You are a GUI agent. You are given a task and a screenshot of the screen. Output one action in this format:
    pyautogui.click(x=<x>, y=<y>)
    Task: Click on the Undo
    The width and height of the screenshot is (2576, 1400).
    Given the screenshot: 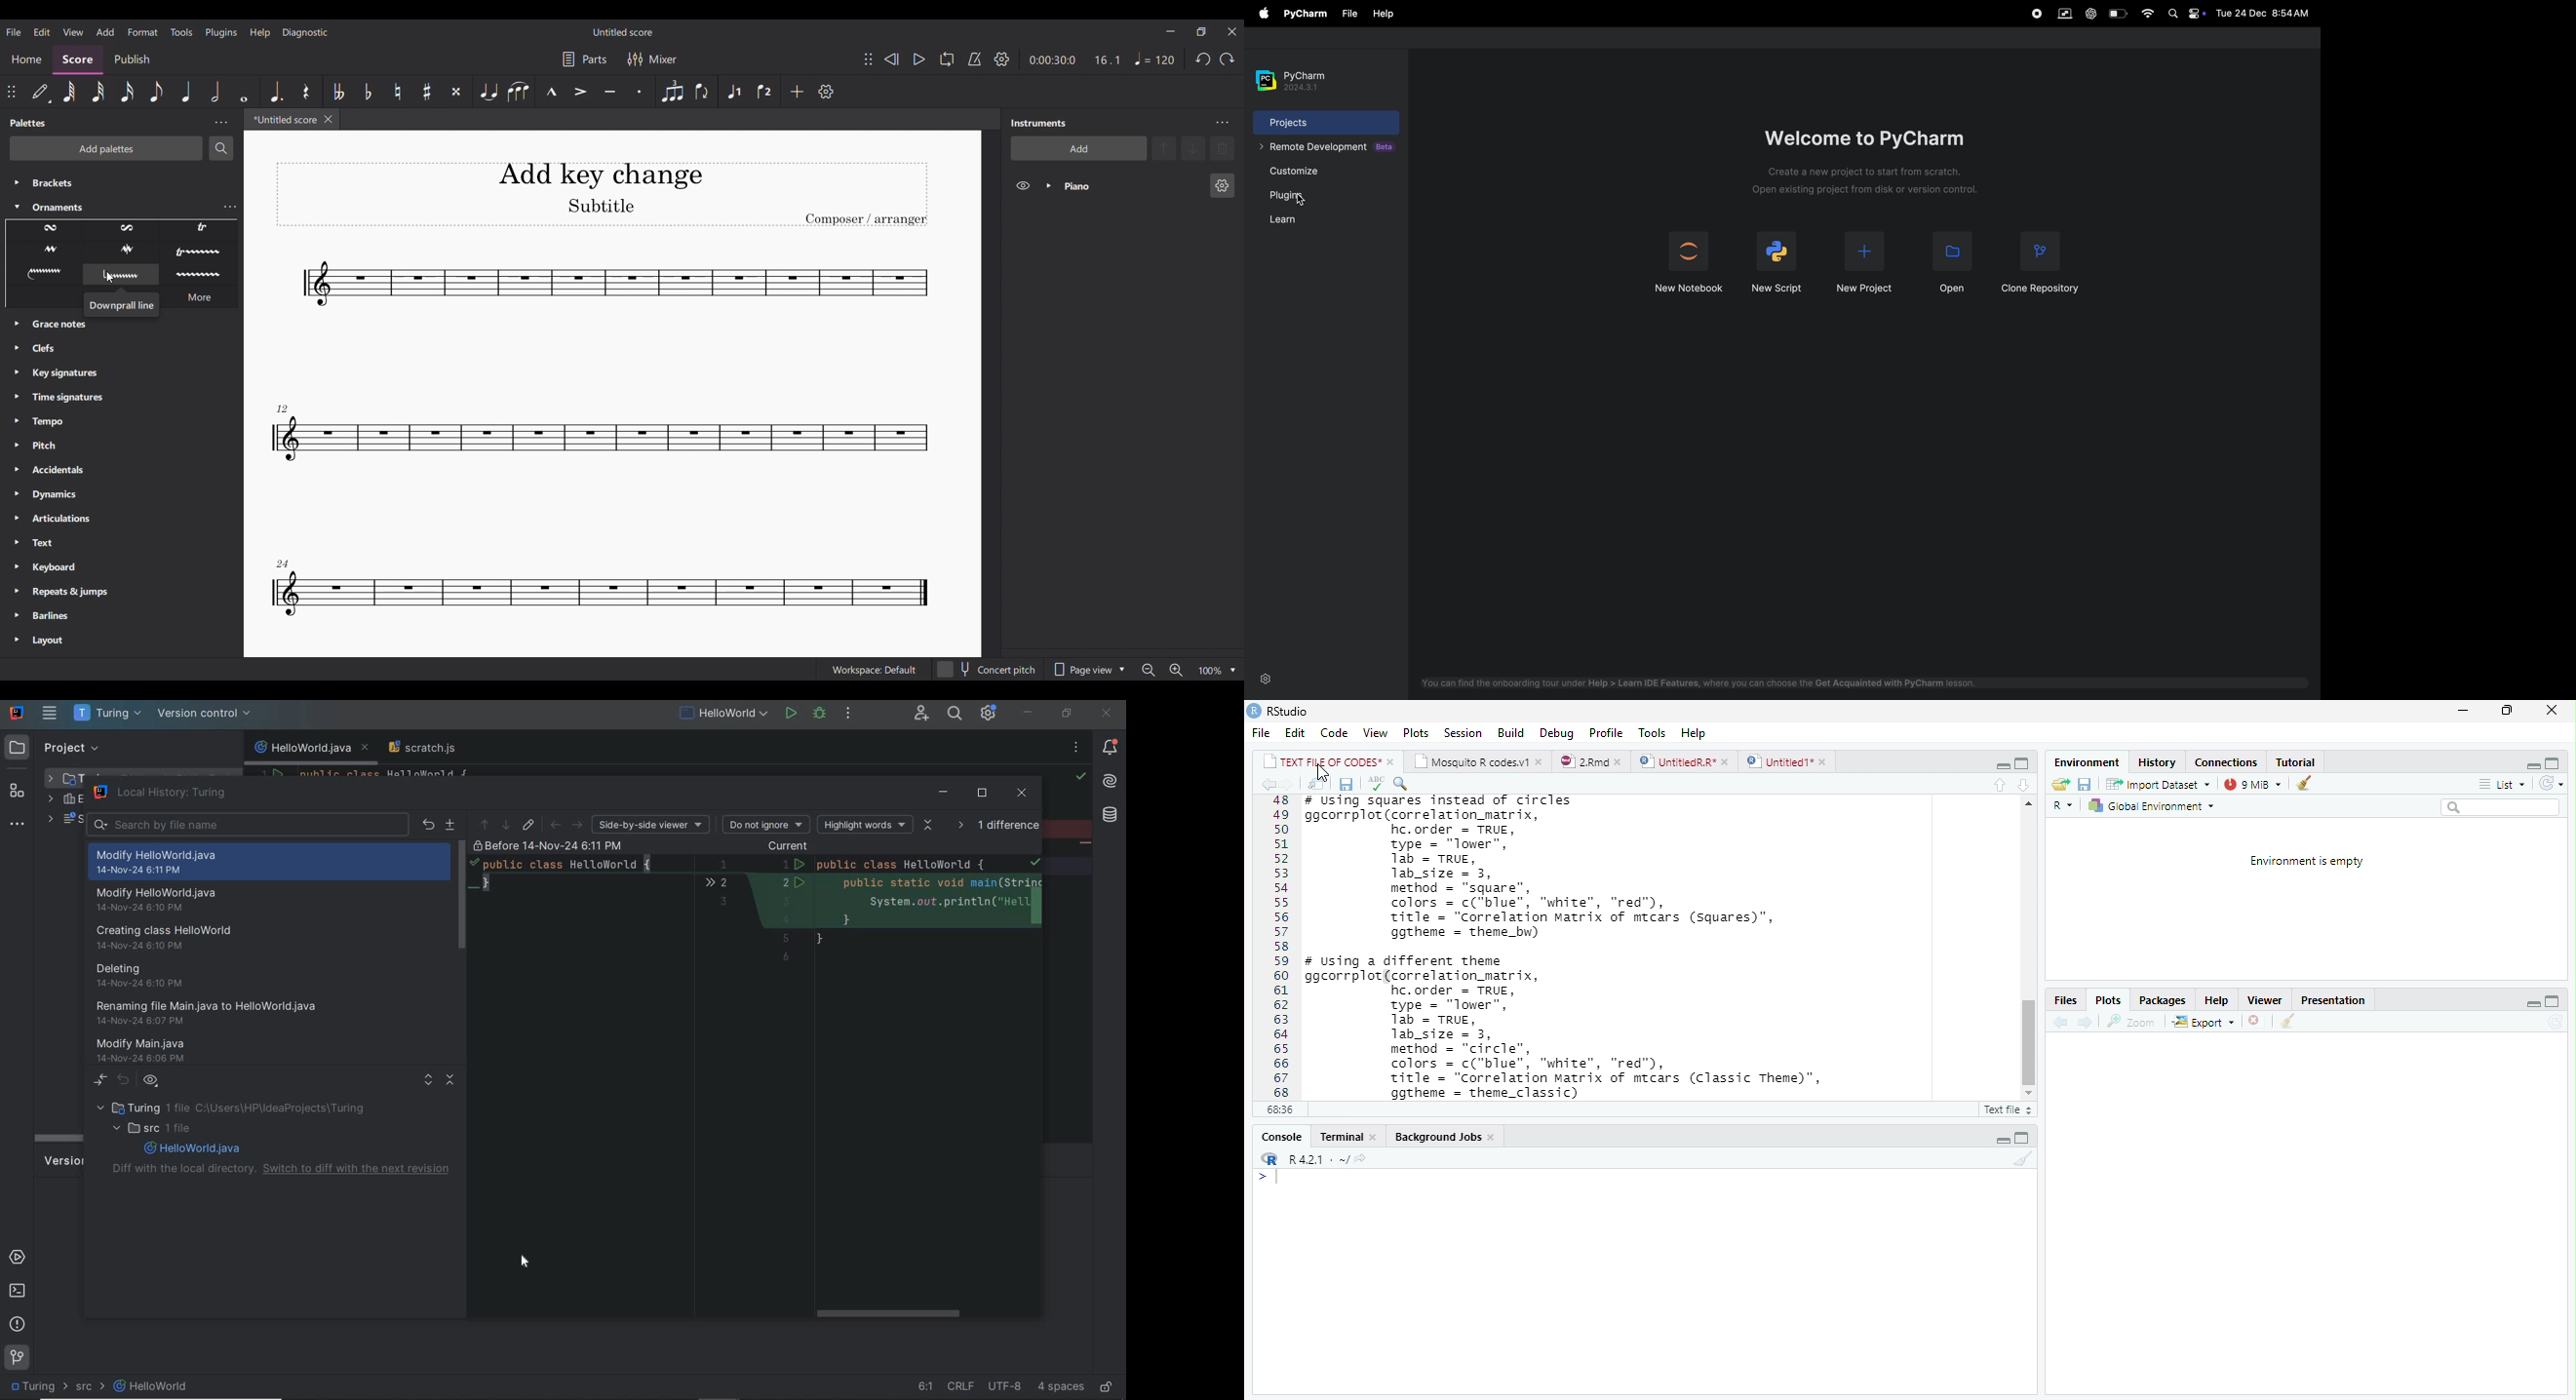 What is the action you would take?
    pyautogui.click(x=1204, y=60)
    